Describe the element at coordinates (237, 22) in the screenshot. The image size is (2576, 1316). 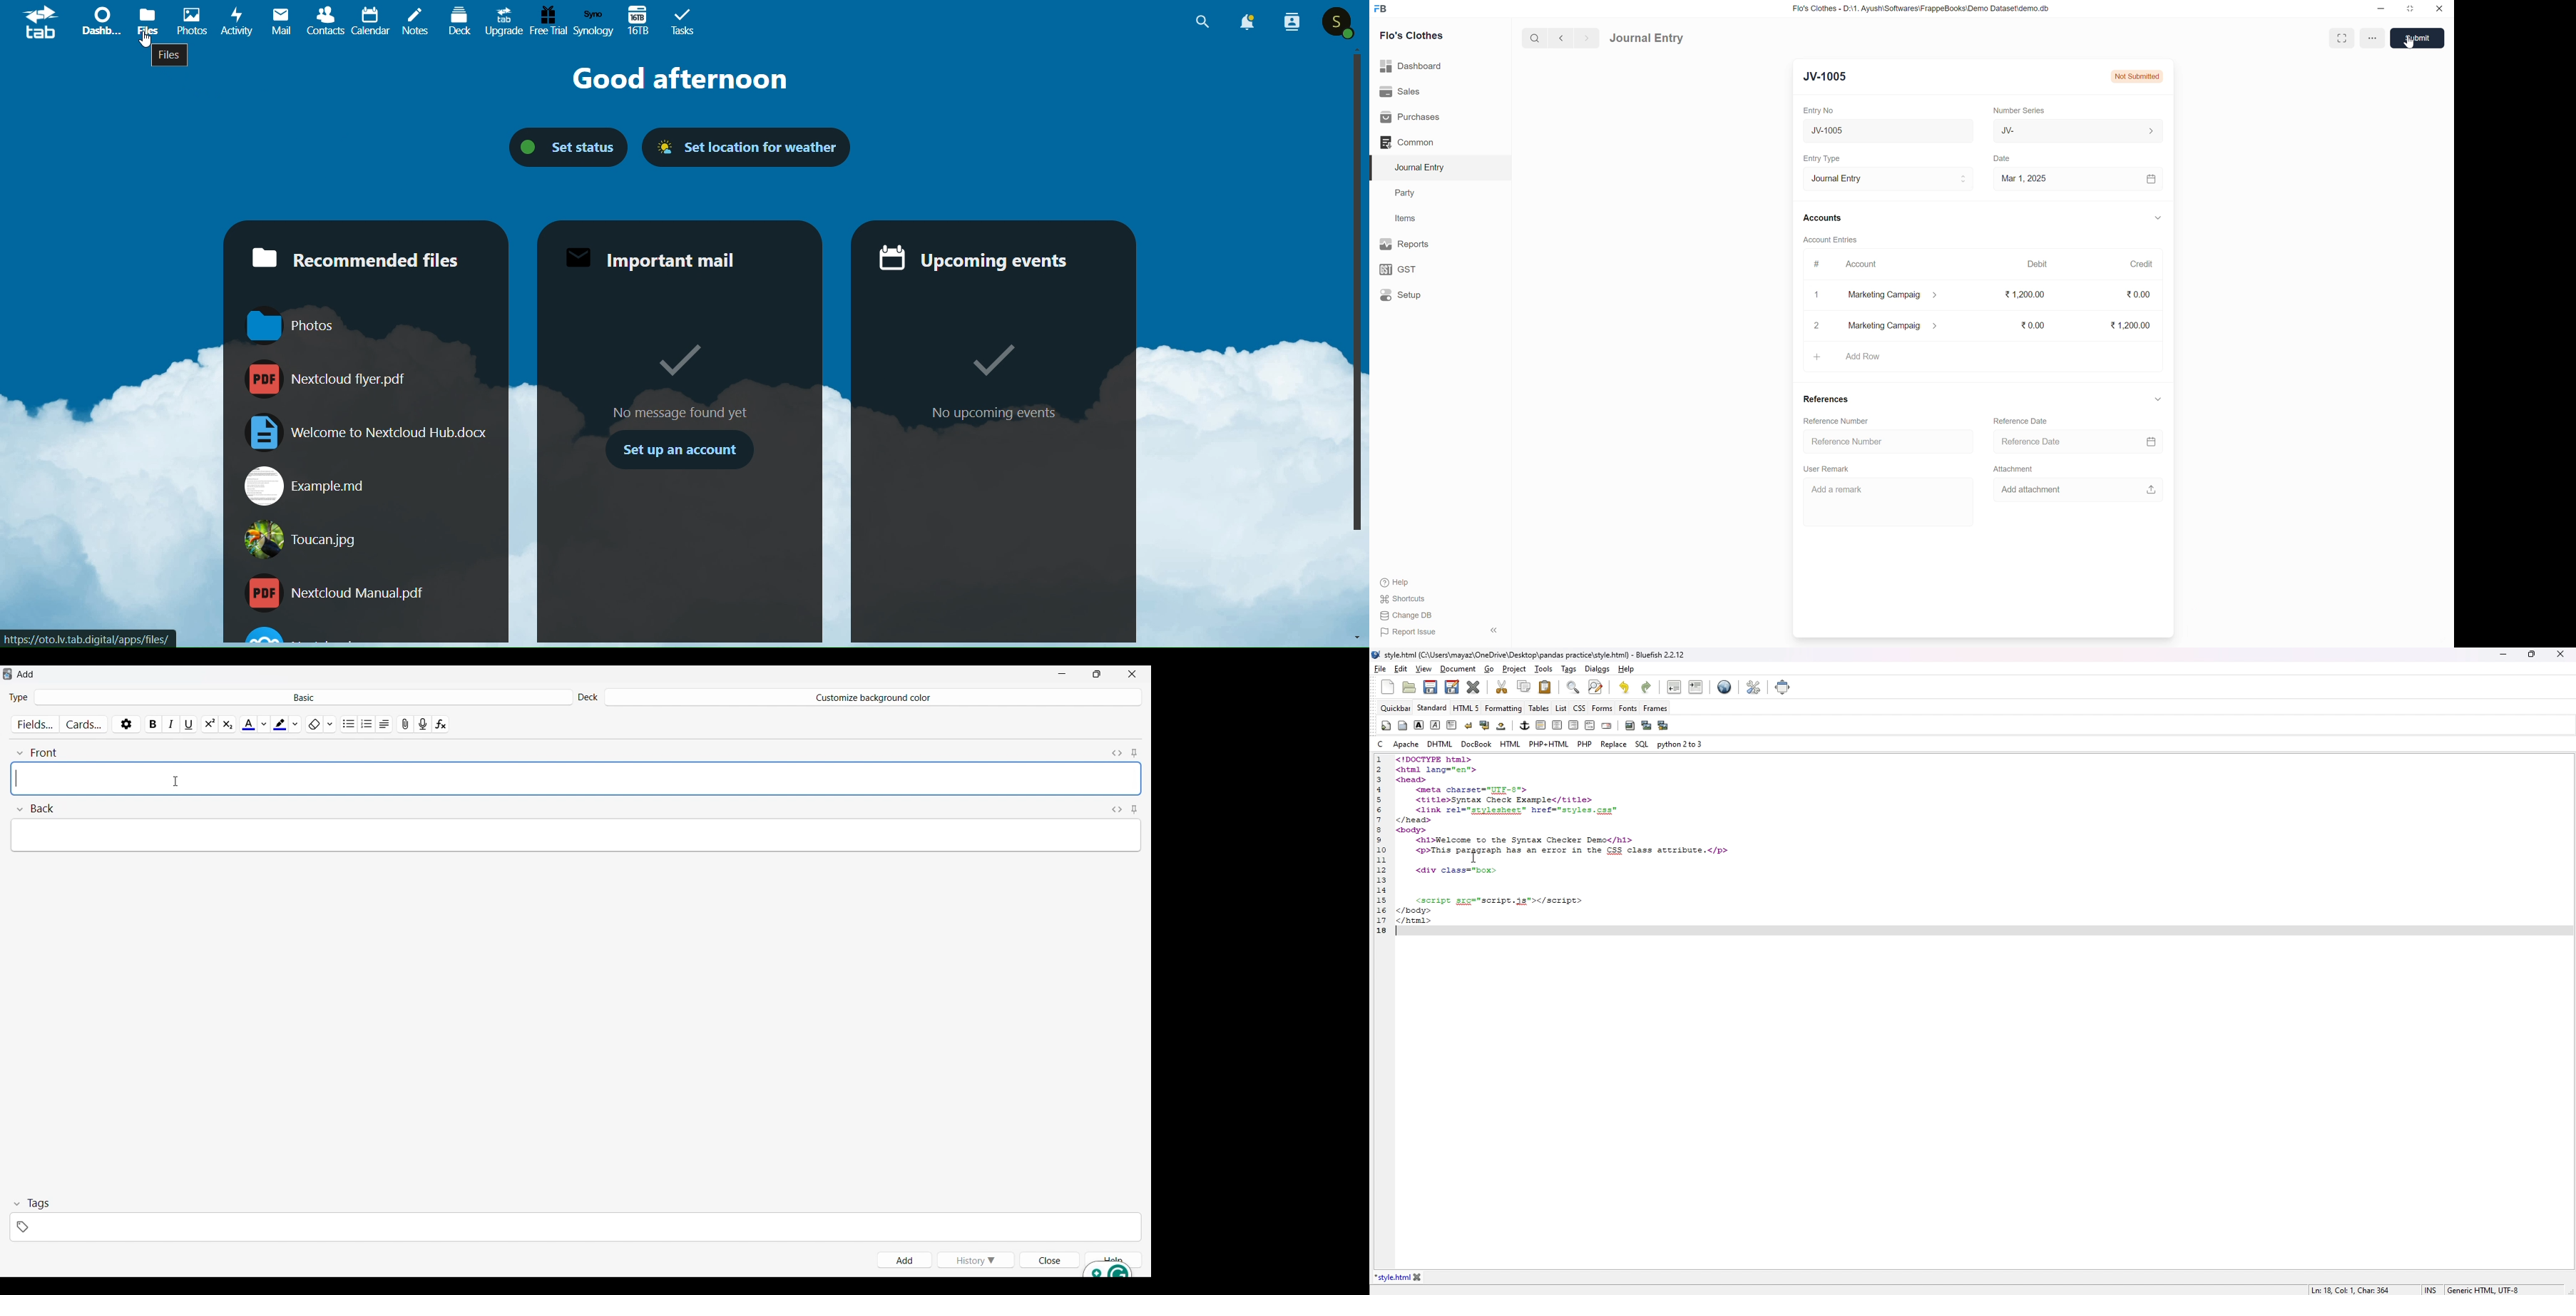
I see `activity` at that location.